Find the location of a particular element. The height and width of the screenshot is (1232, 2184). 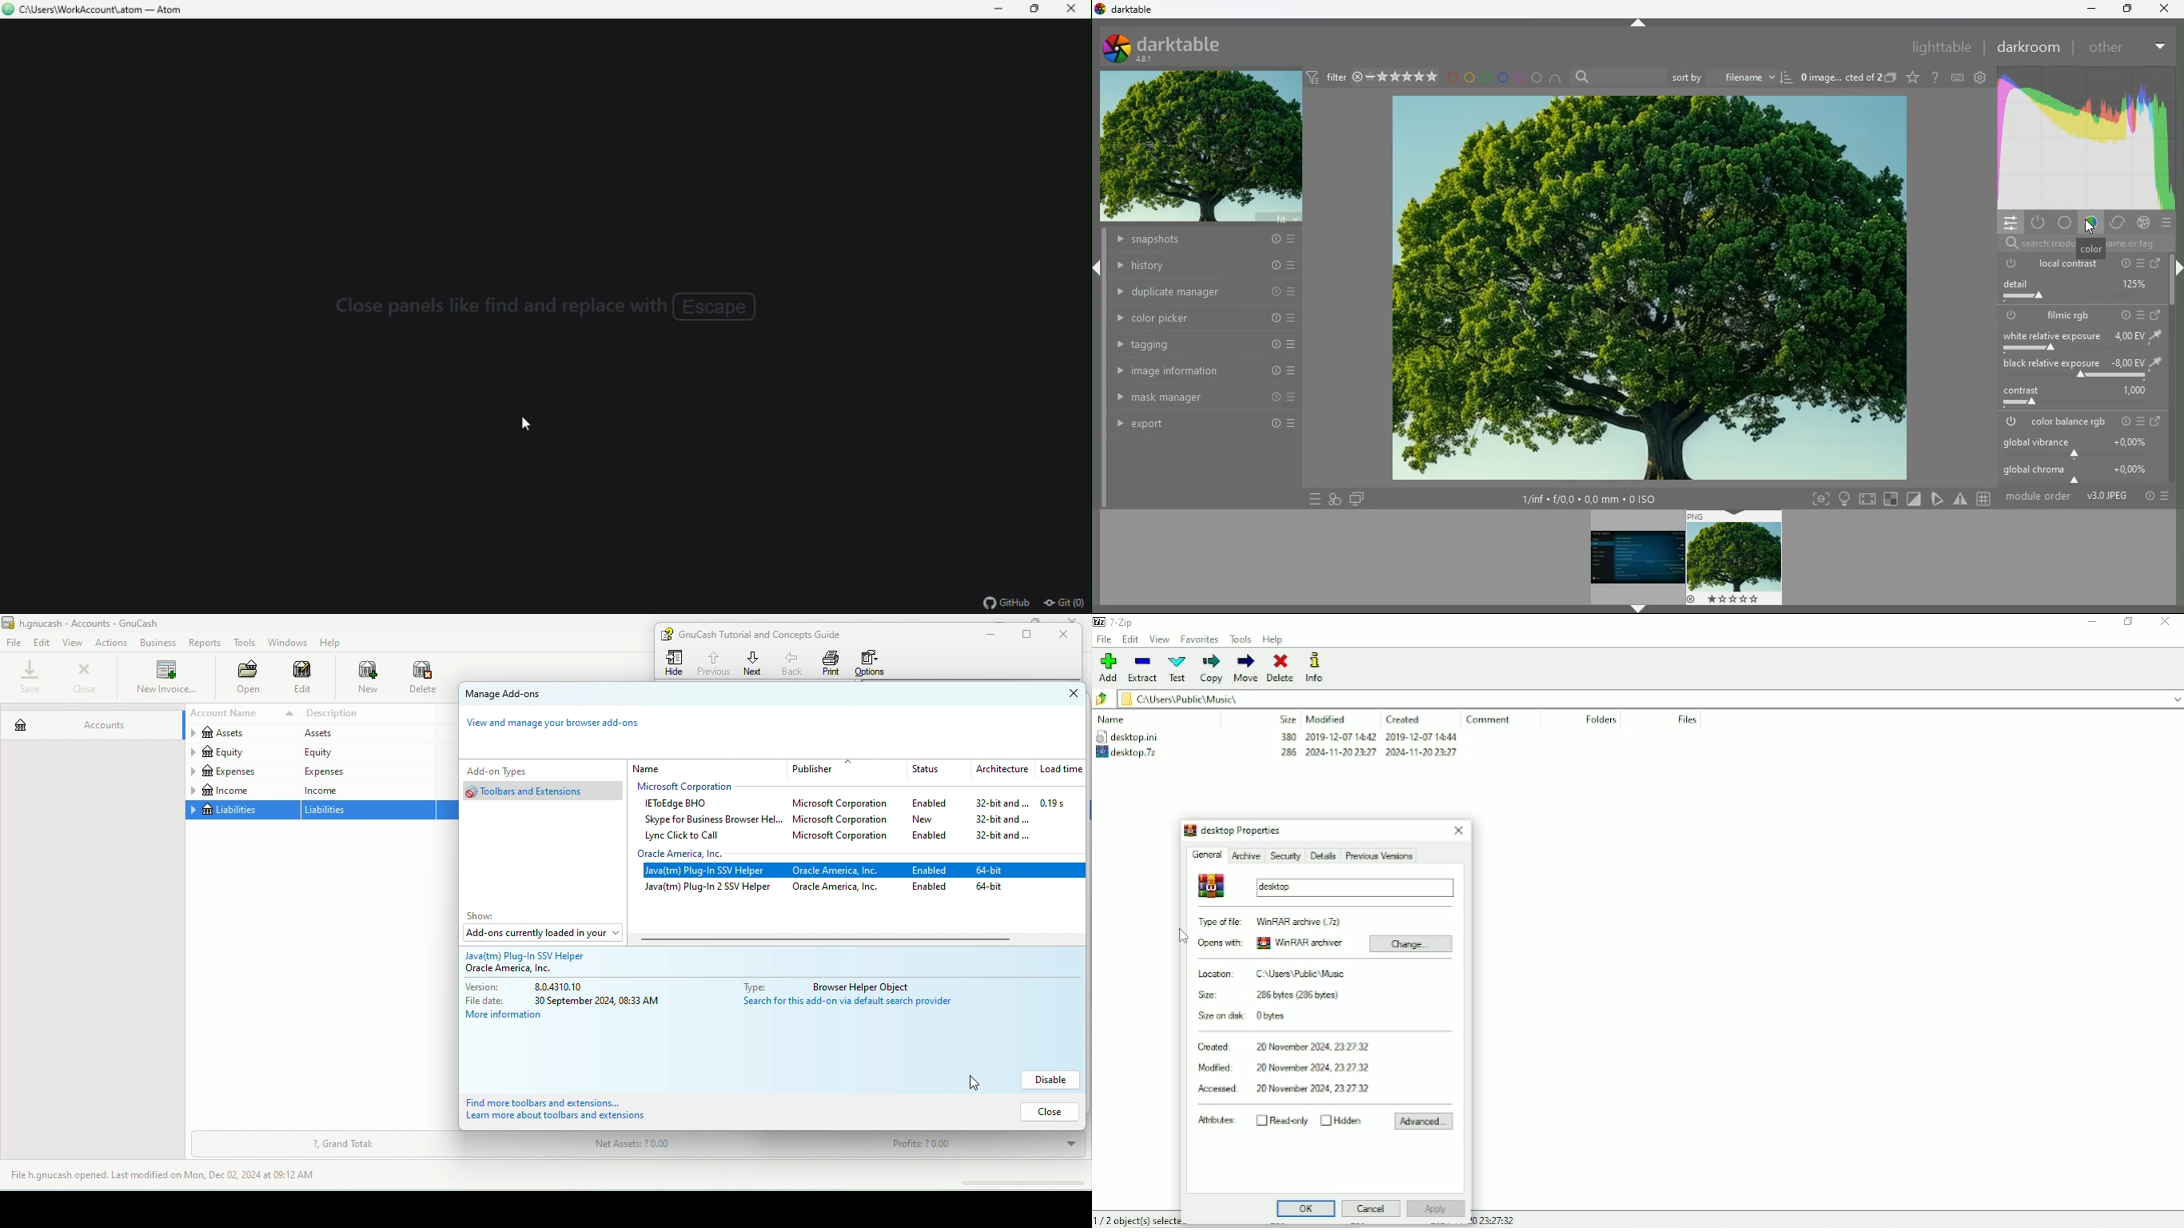

semi circle is located at coordinates (1560, 81).